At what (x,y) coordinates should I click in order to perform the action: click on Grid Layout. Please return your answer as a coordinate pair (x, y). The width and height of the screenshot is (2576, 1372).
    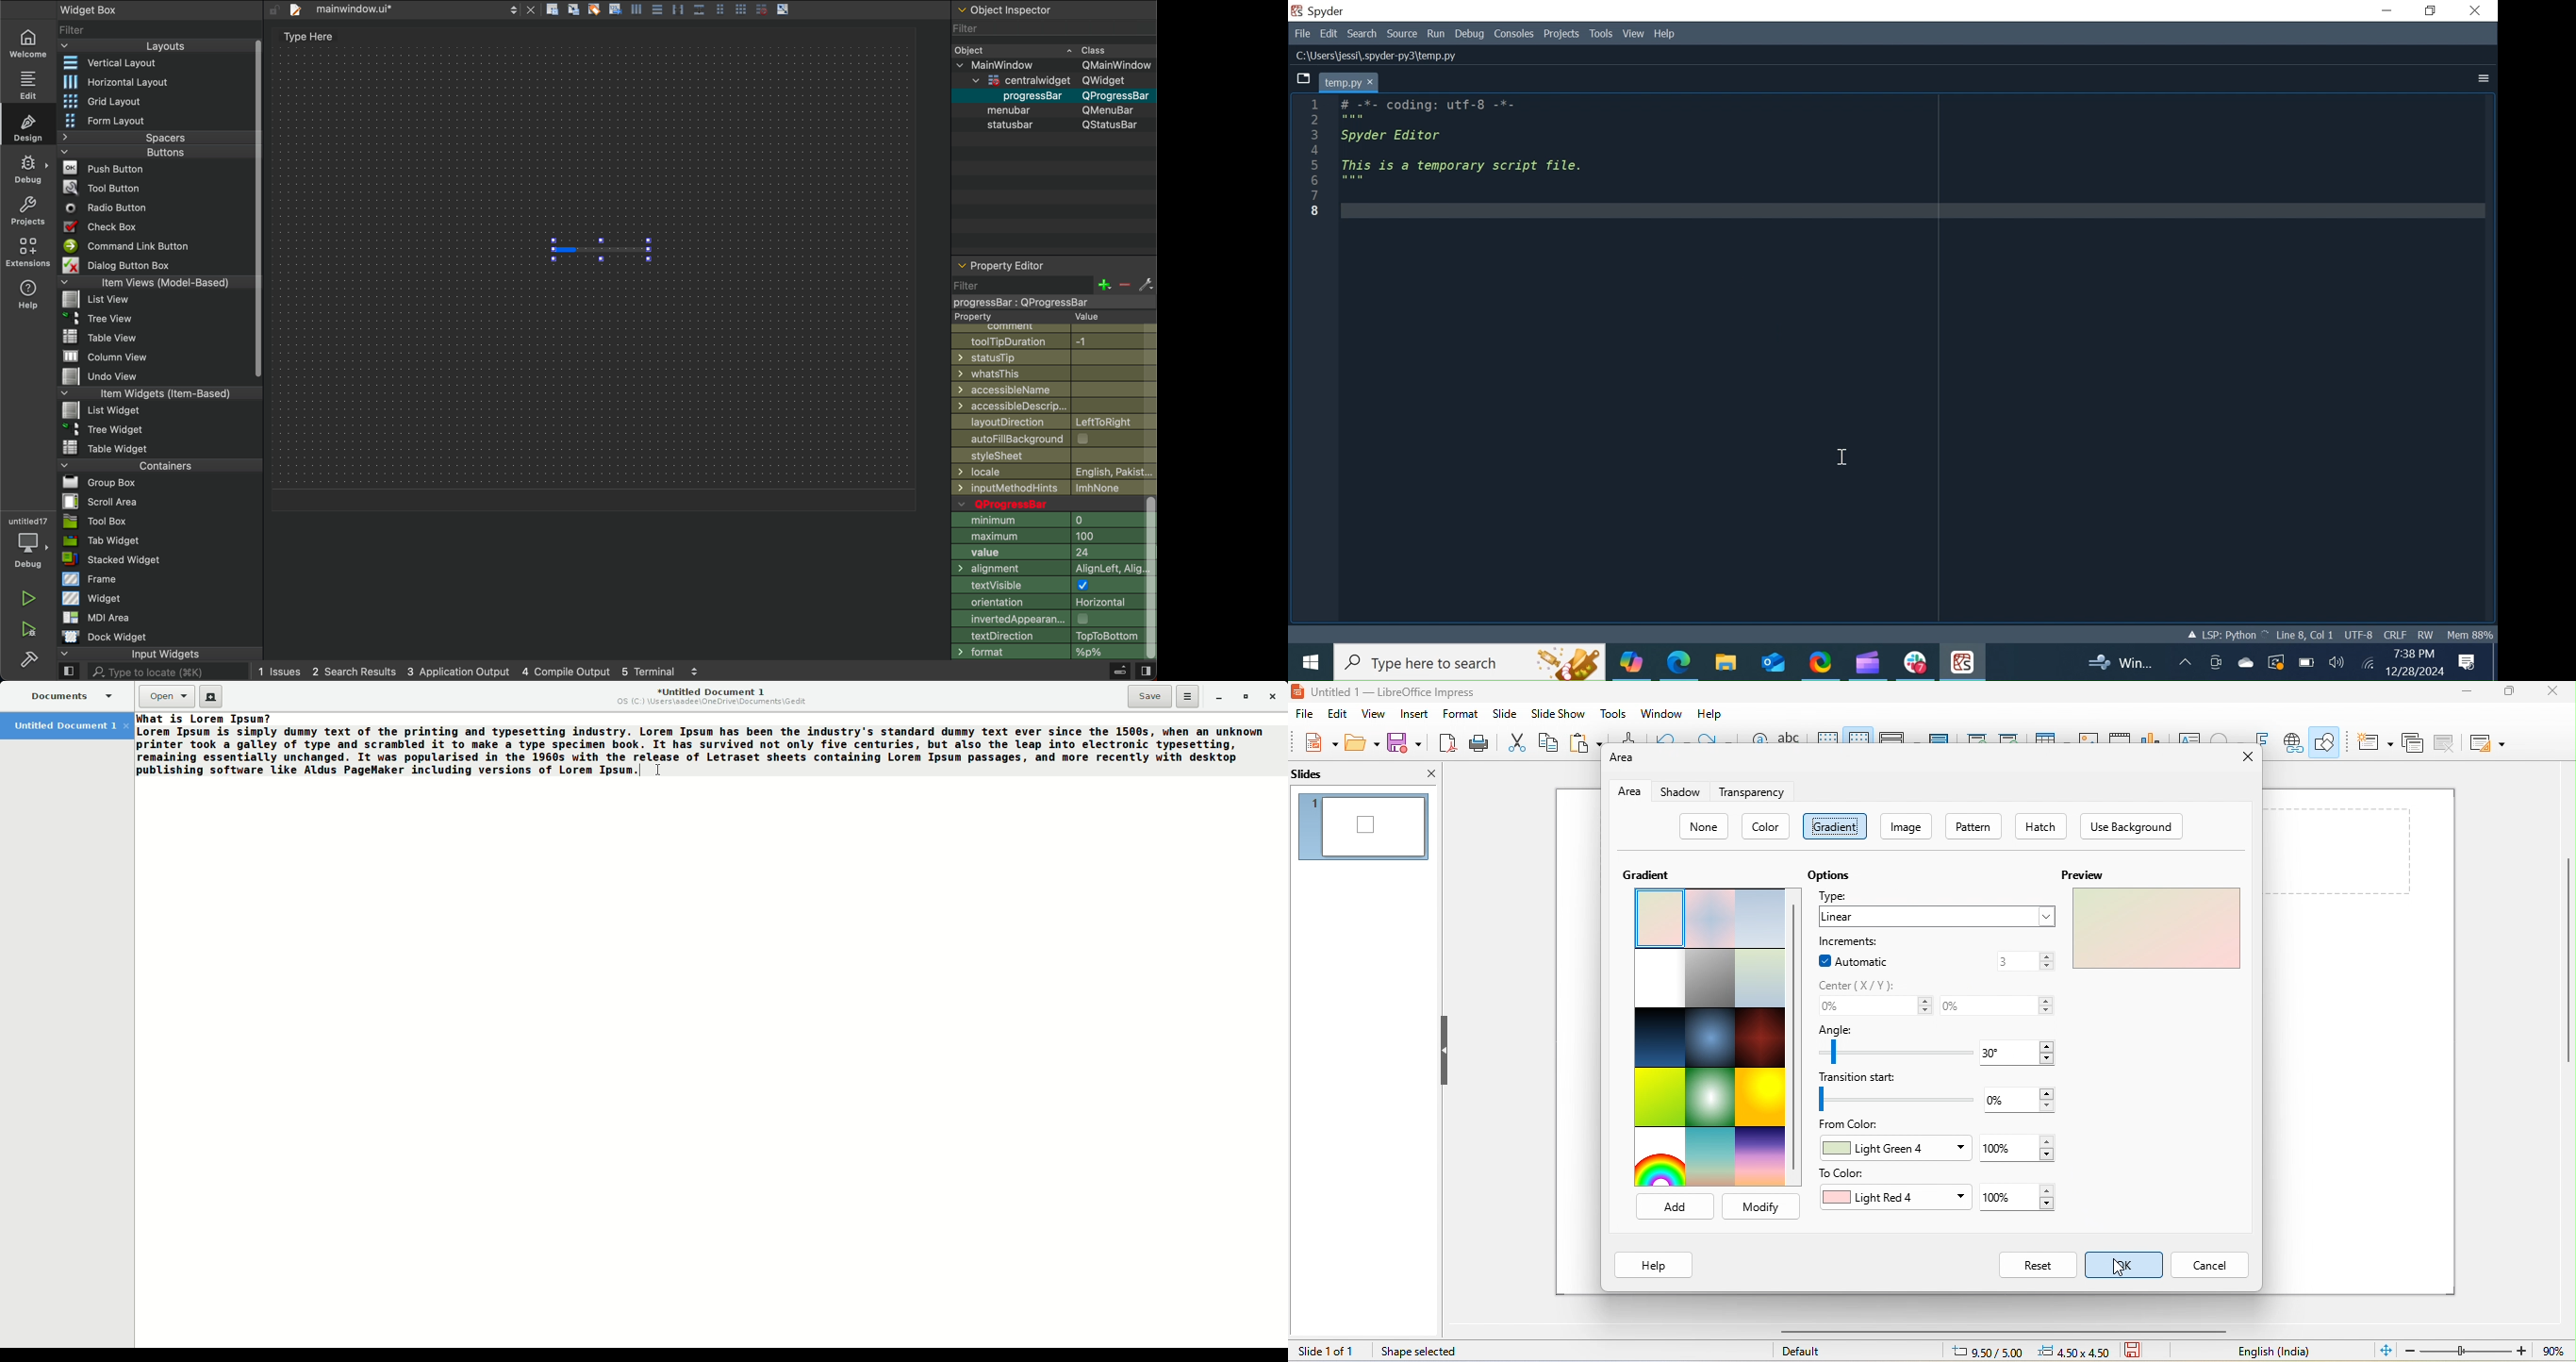
    Looking at the image, I should click on (127, 100).